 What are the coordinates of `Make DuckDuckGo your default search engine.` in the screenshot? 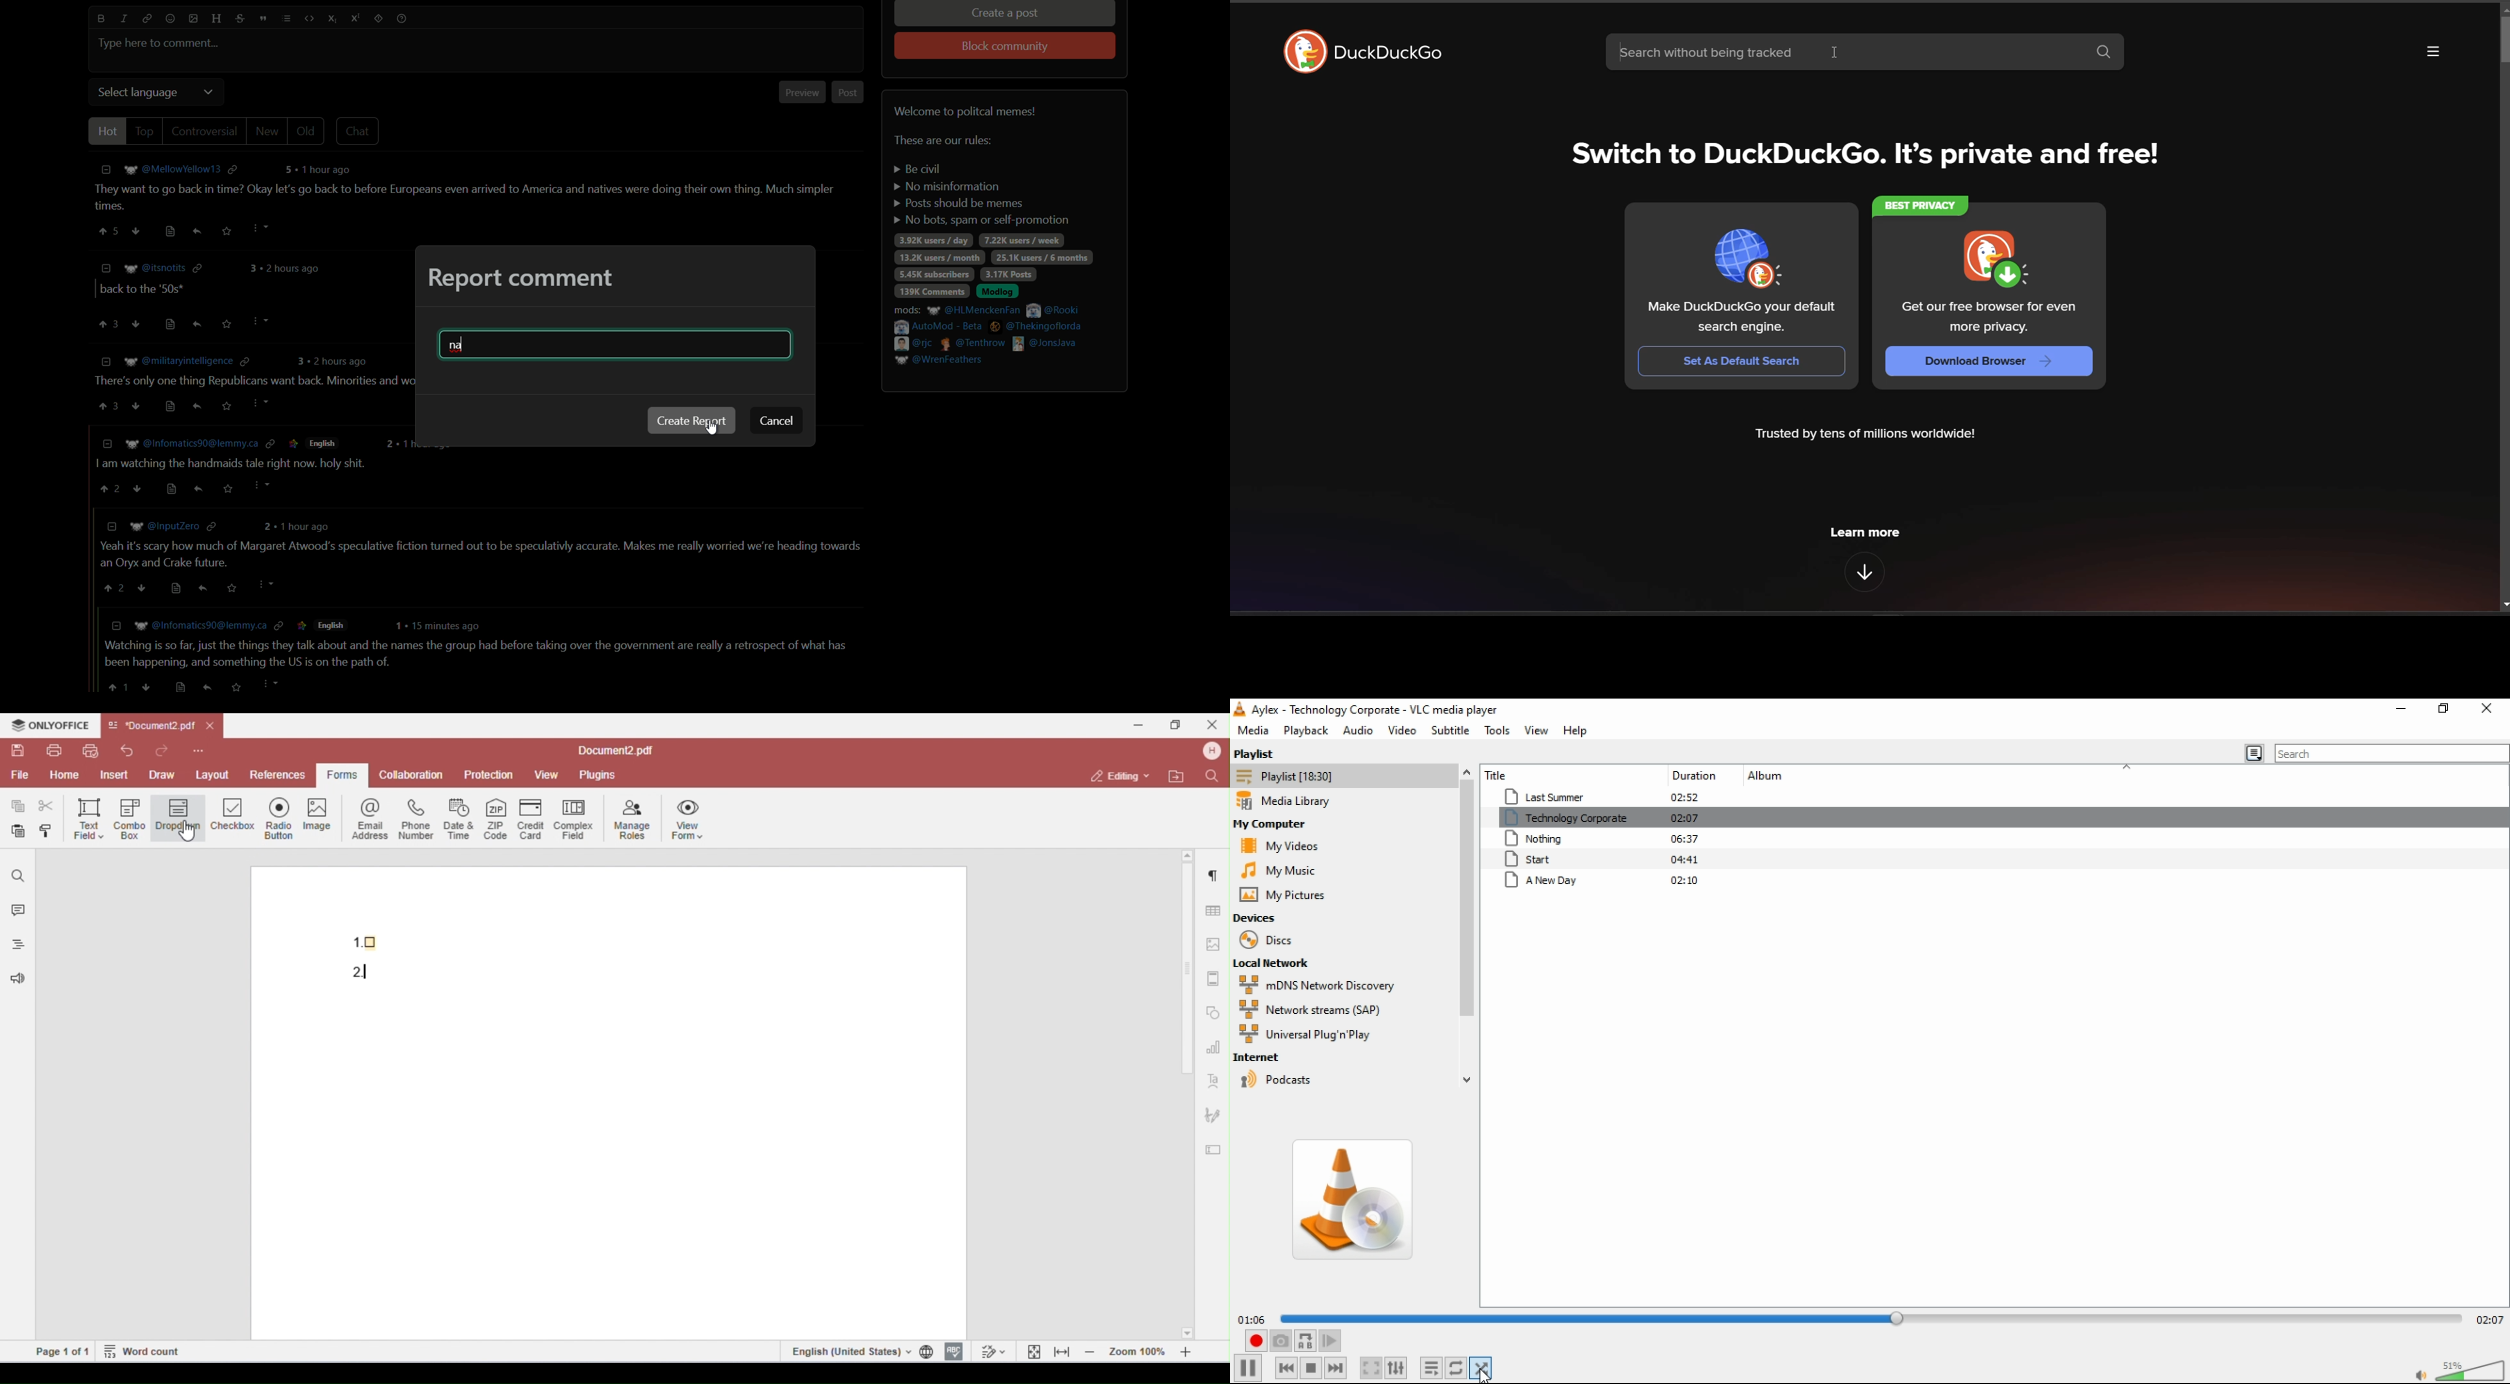 It's located at (1742, 319).